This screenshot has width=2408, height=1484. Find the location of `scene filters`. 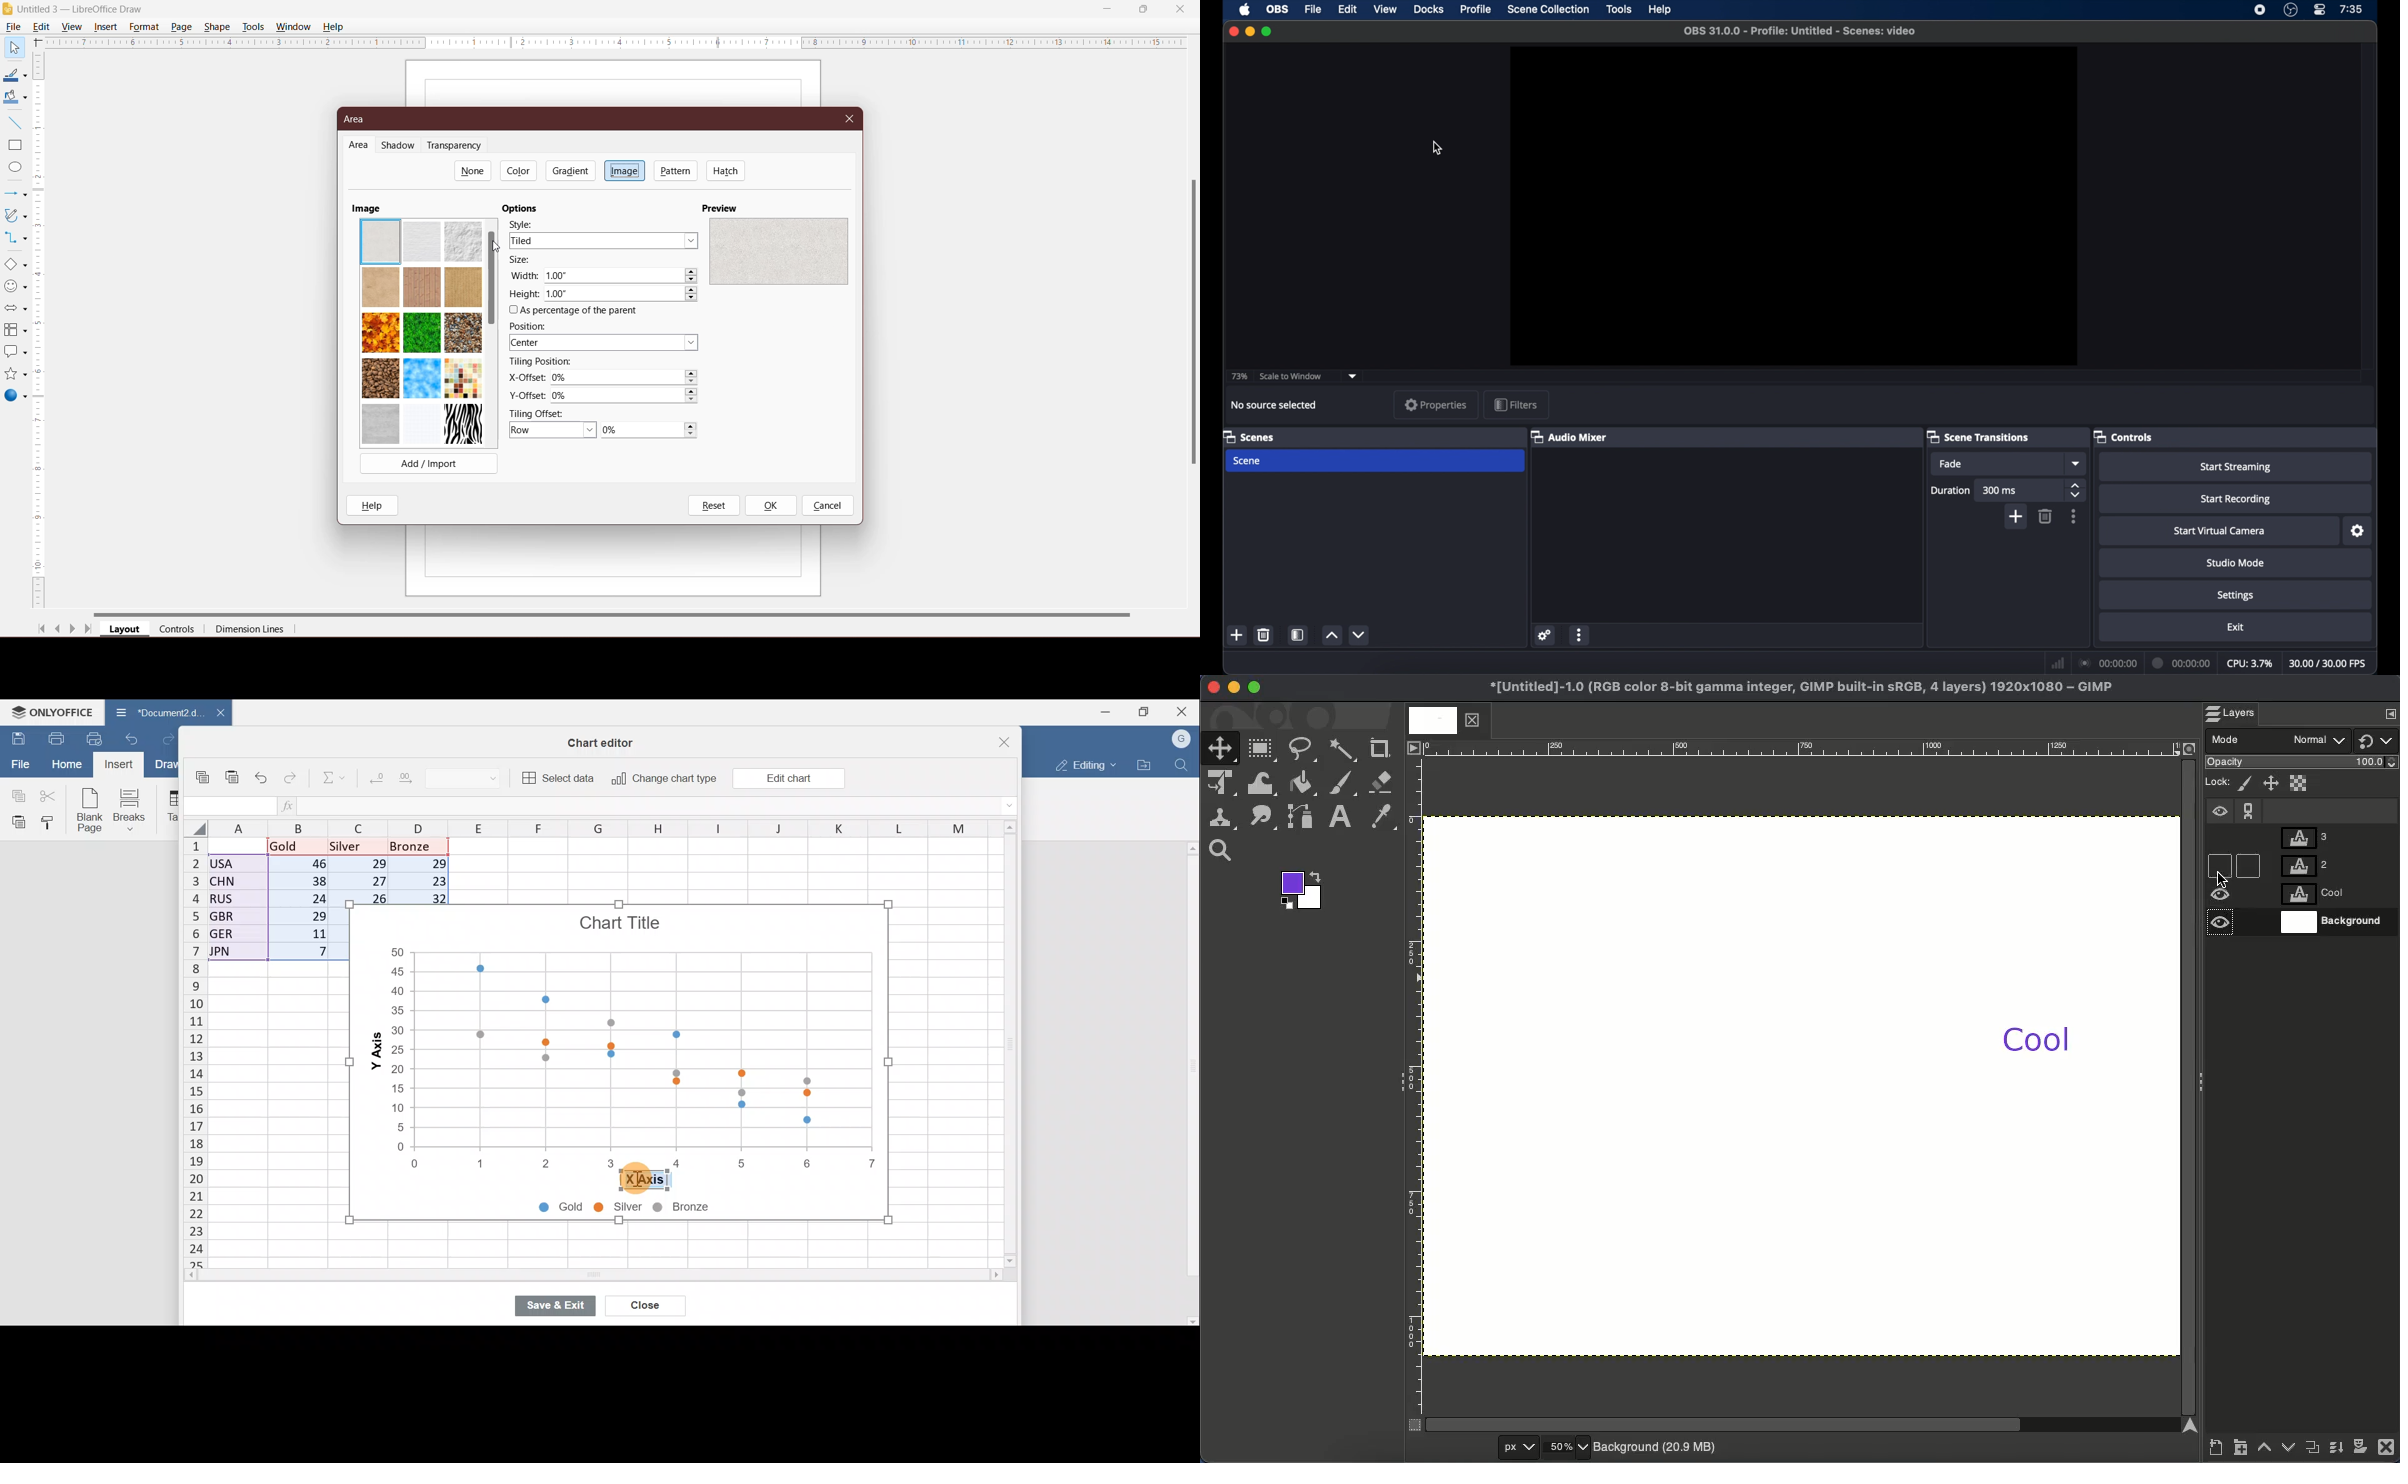

scene filters is located at coordinates (1298, 635).